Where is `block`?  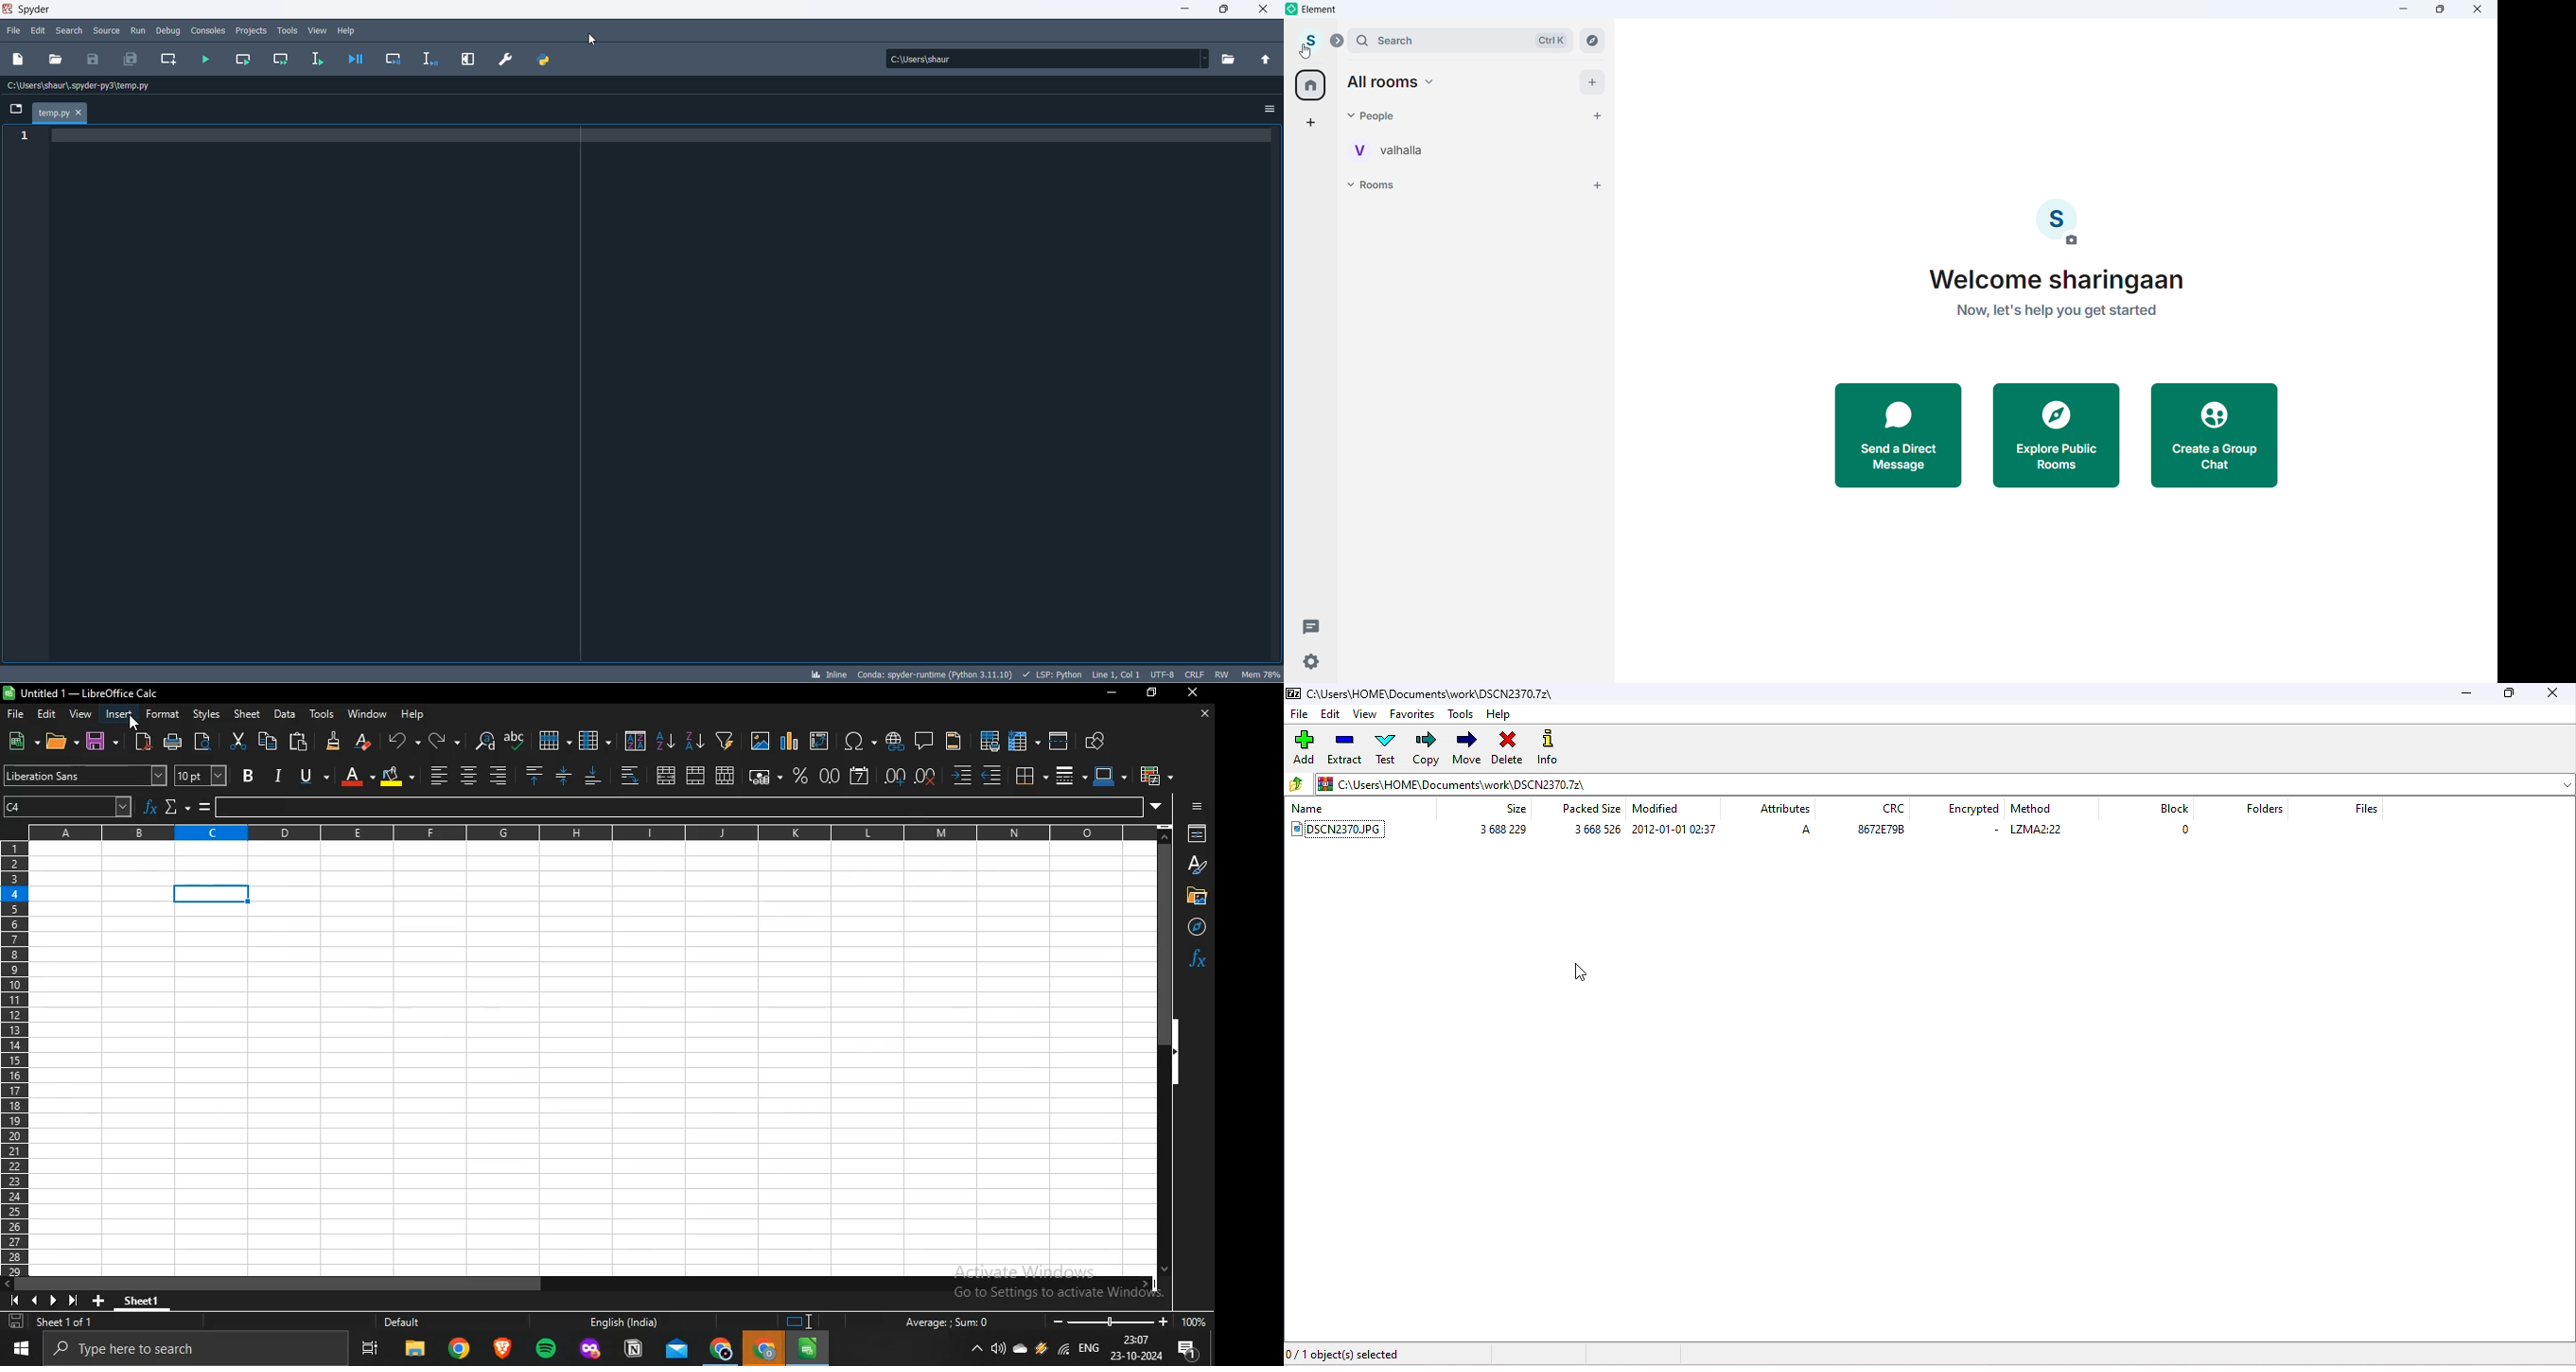
block is located at coordinates (2176, 810).